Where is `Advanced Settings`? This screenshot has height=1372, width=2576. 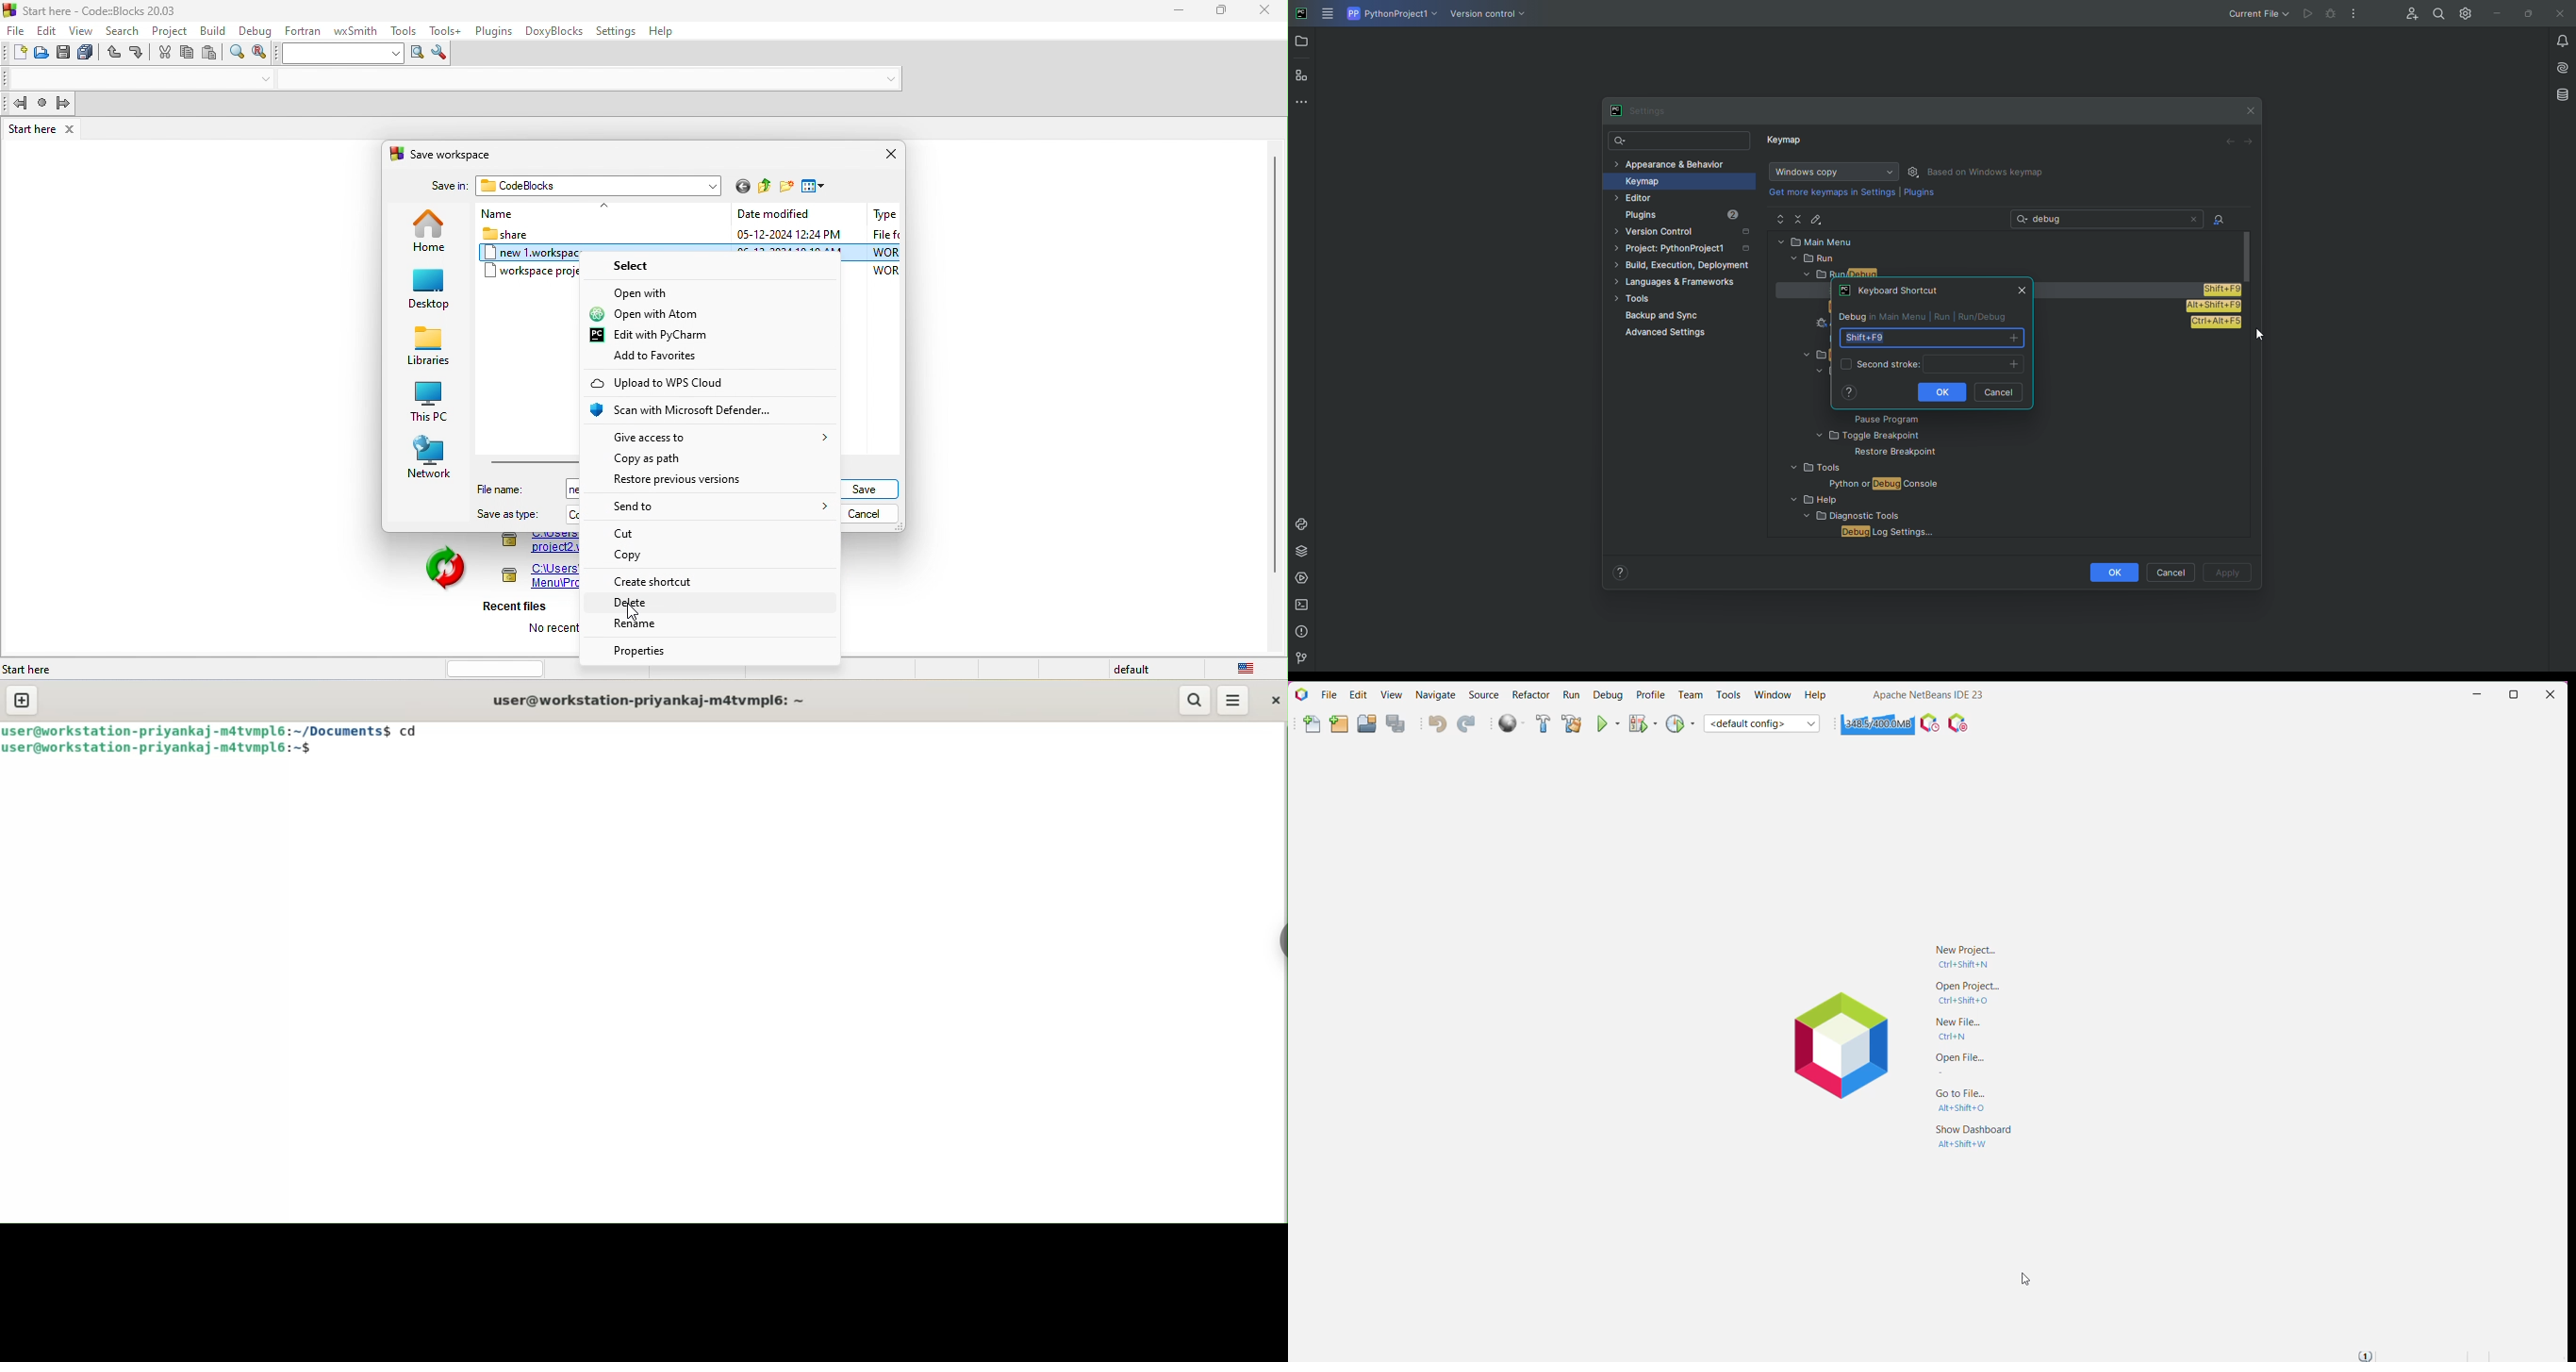
Advanced Settings is located at coordinates (1669, 335).